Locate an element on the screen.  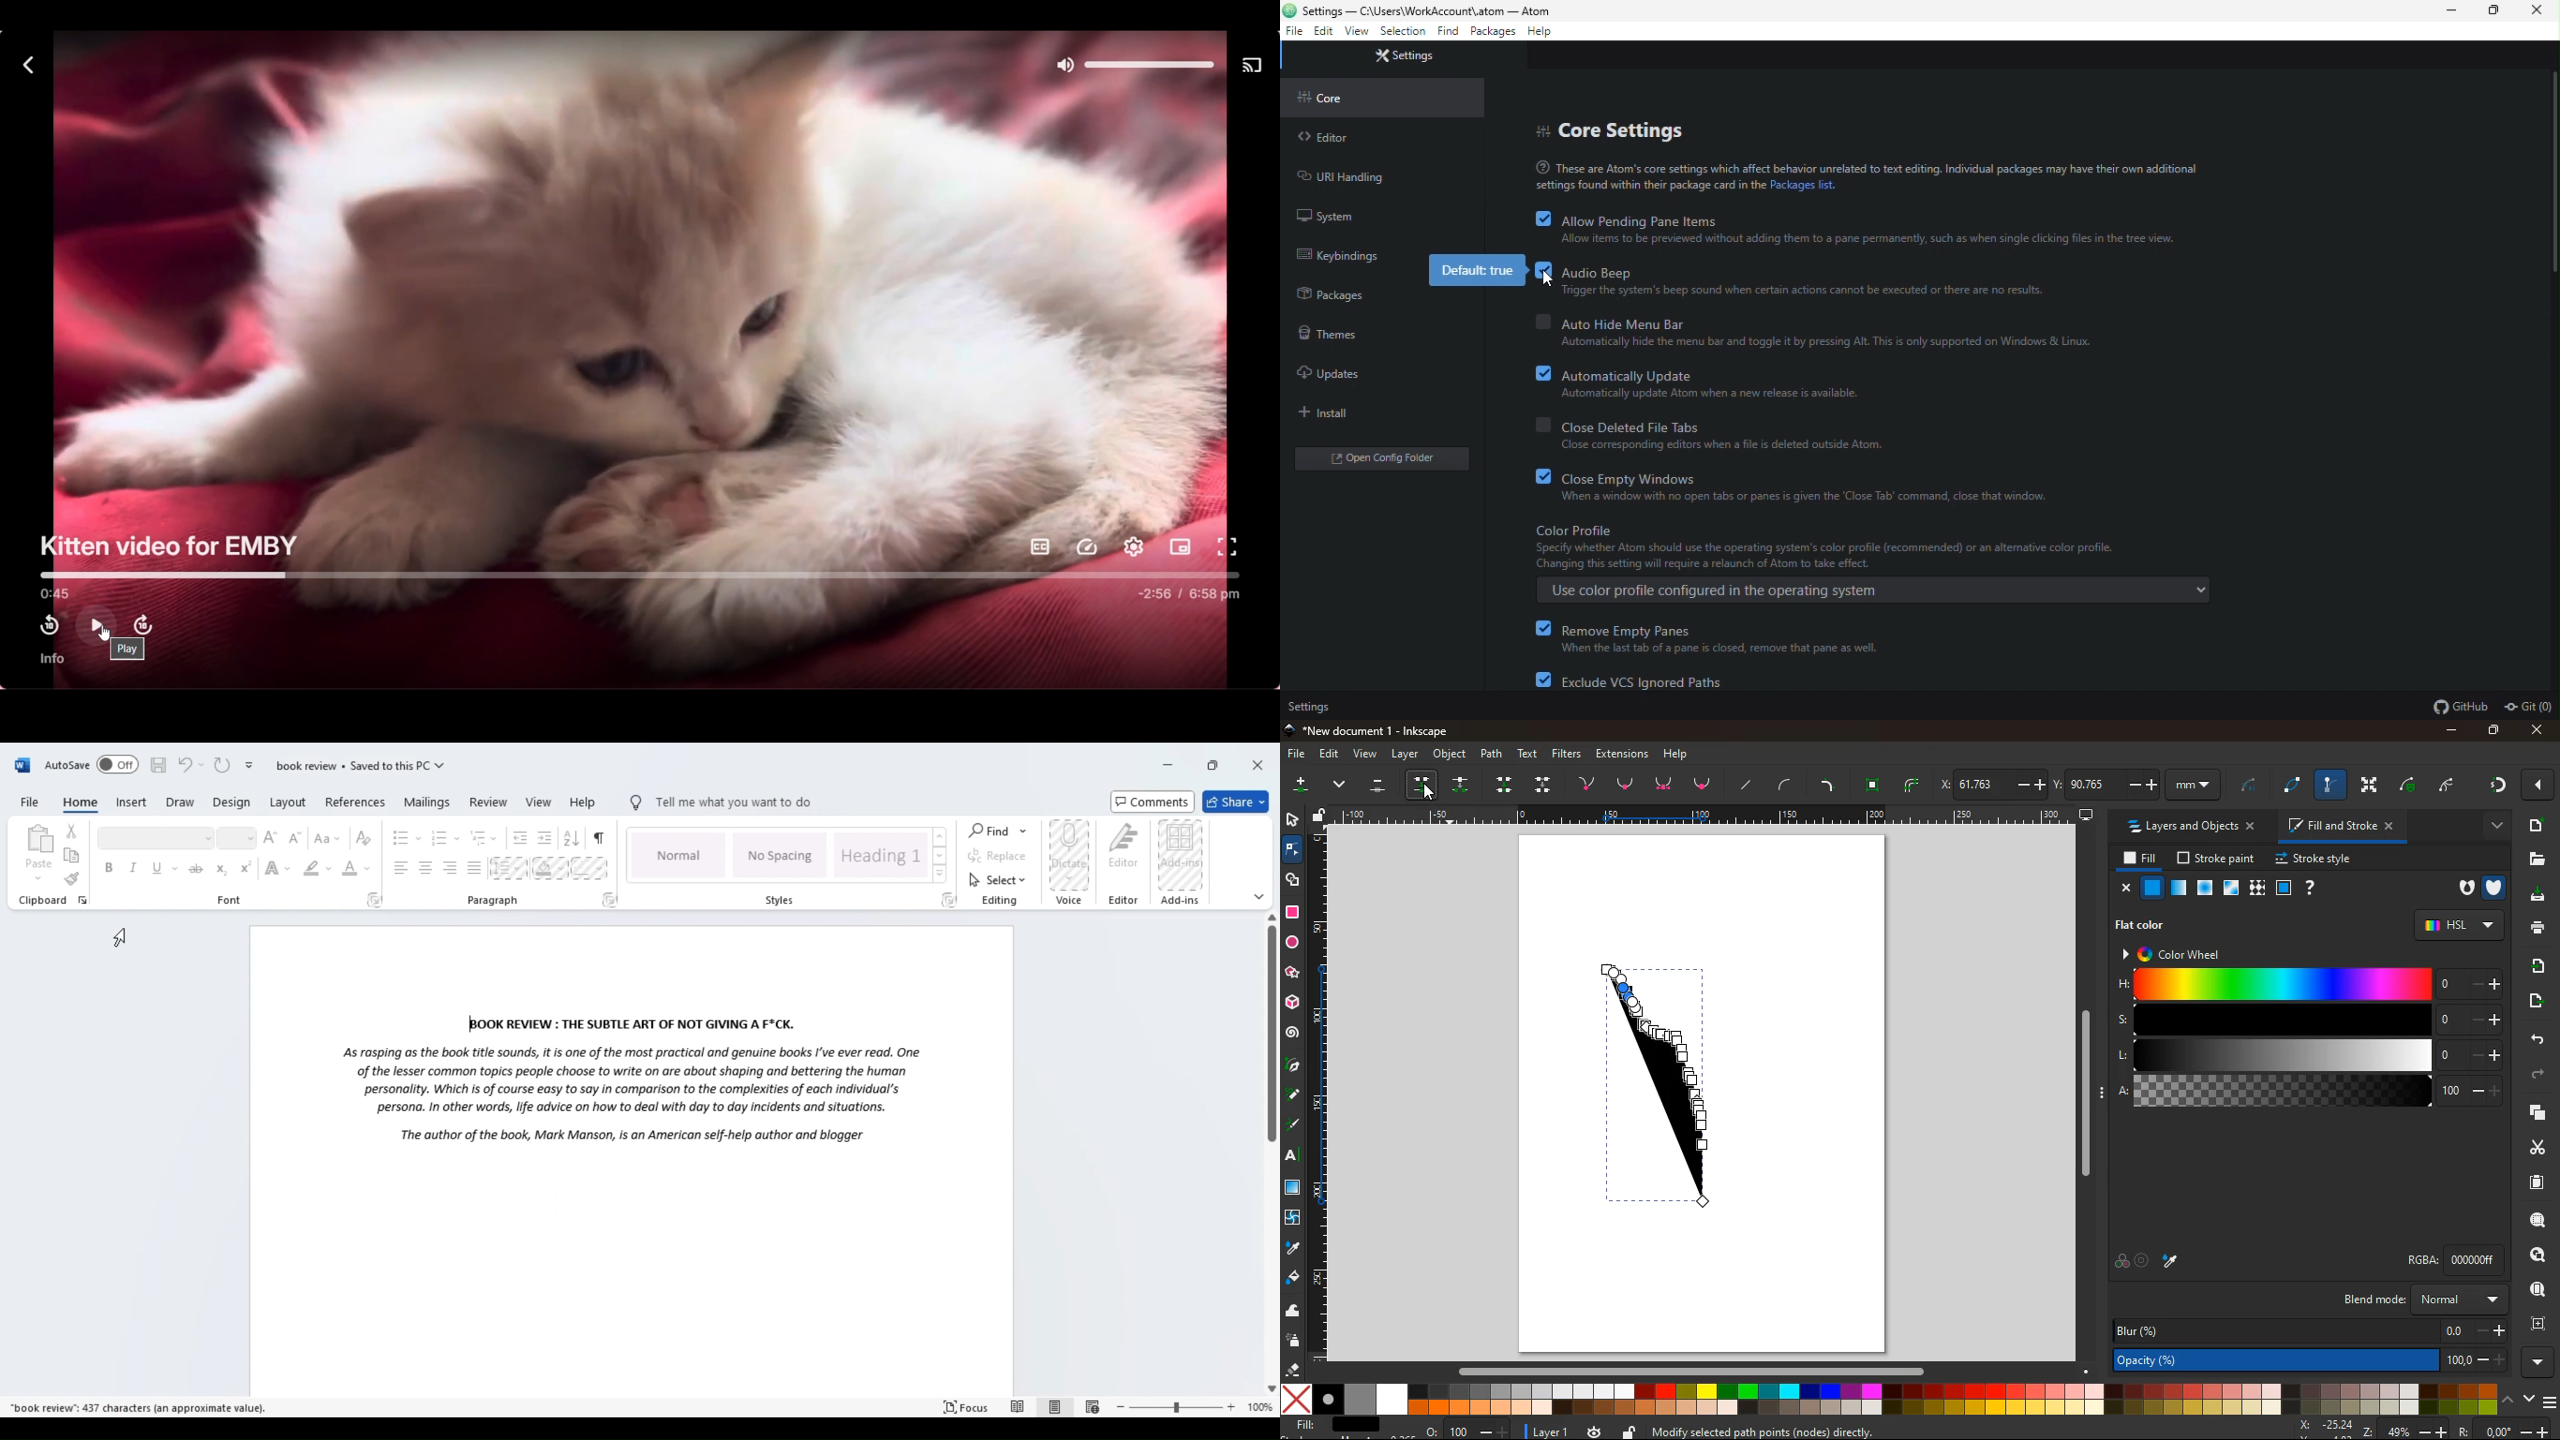
Go back is located at coordinates (27, 65).